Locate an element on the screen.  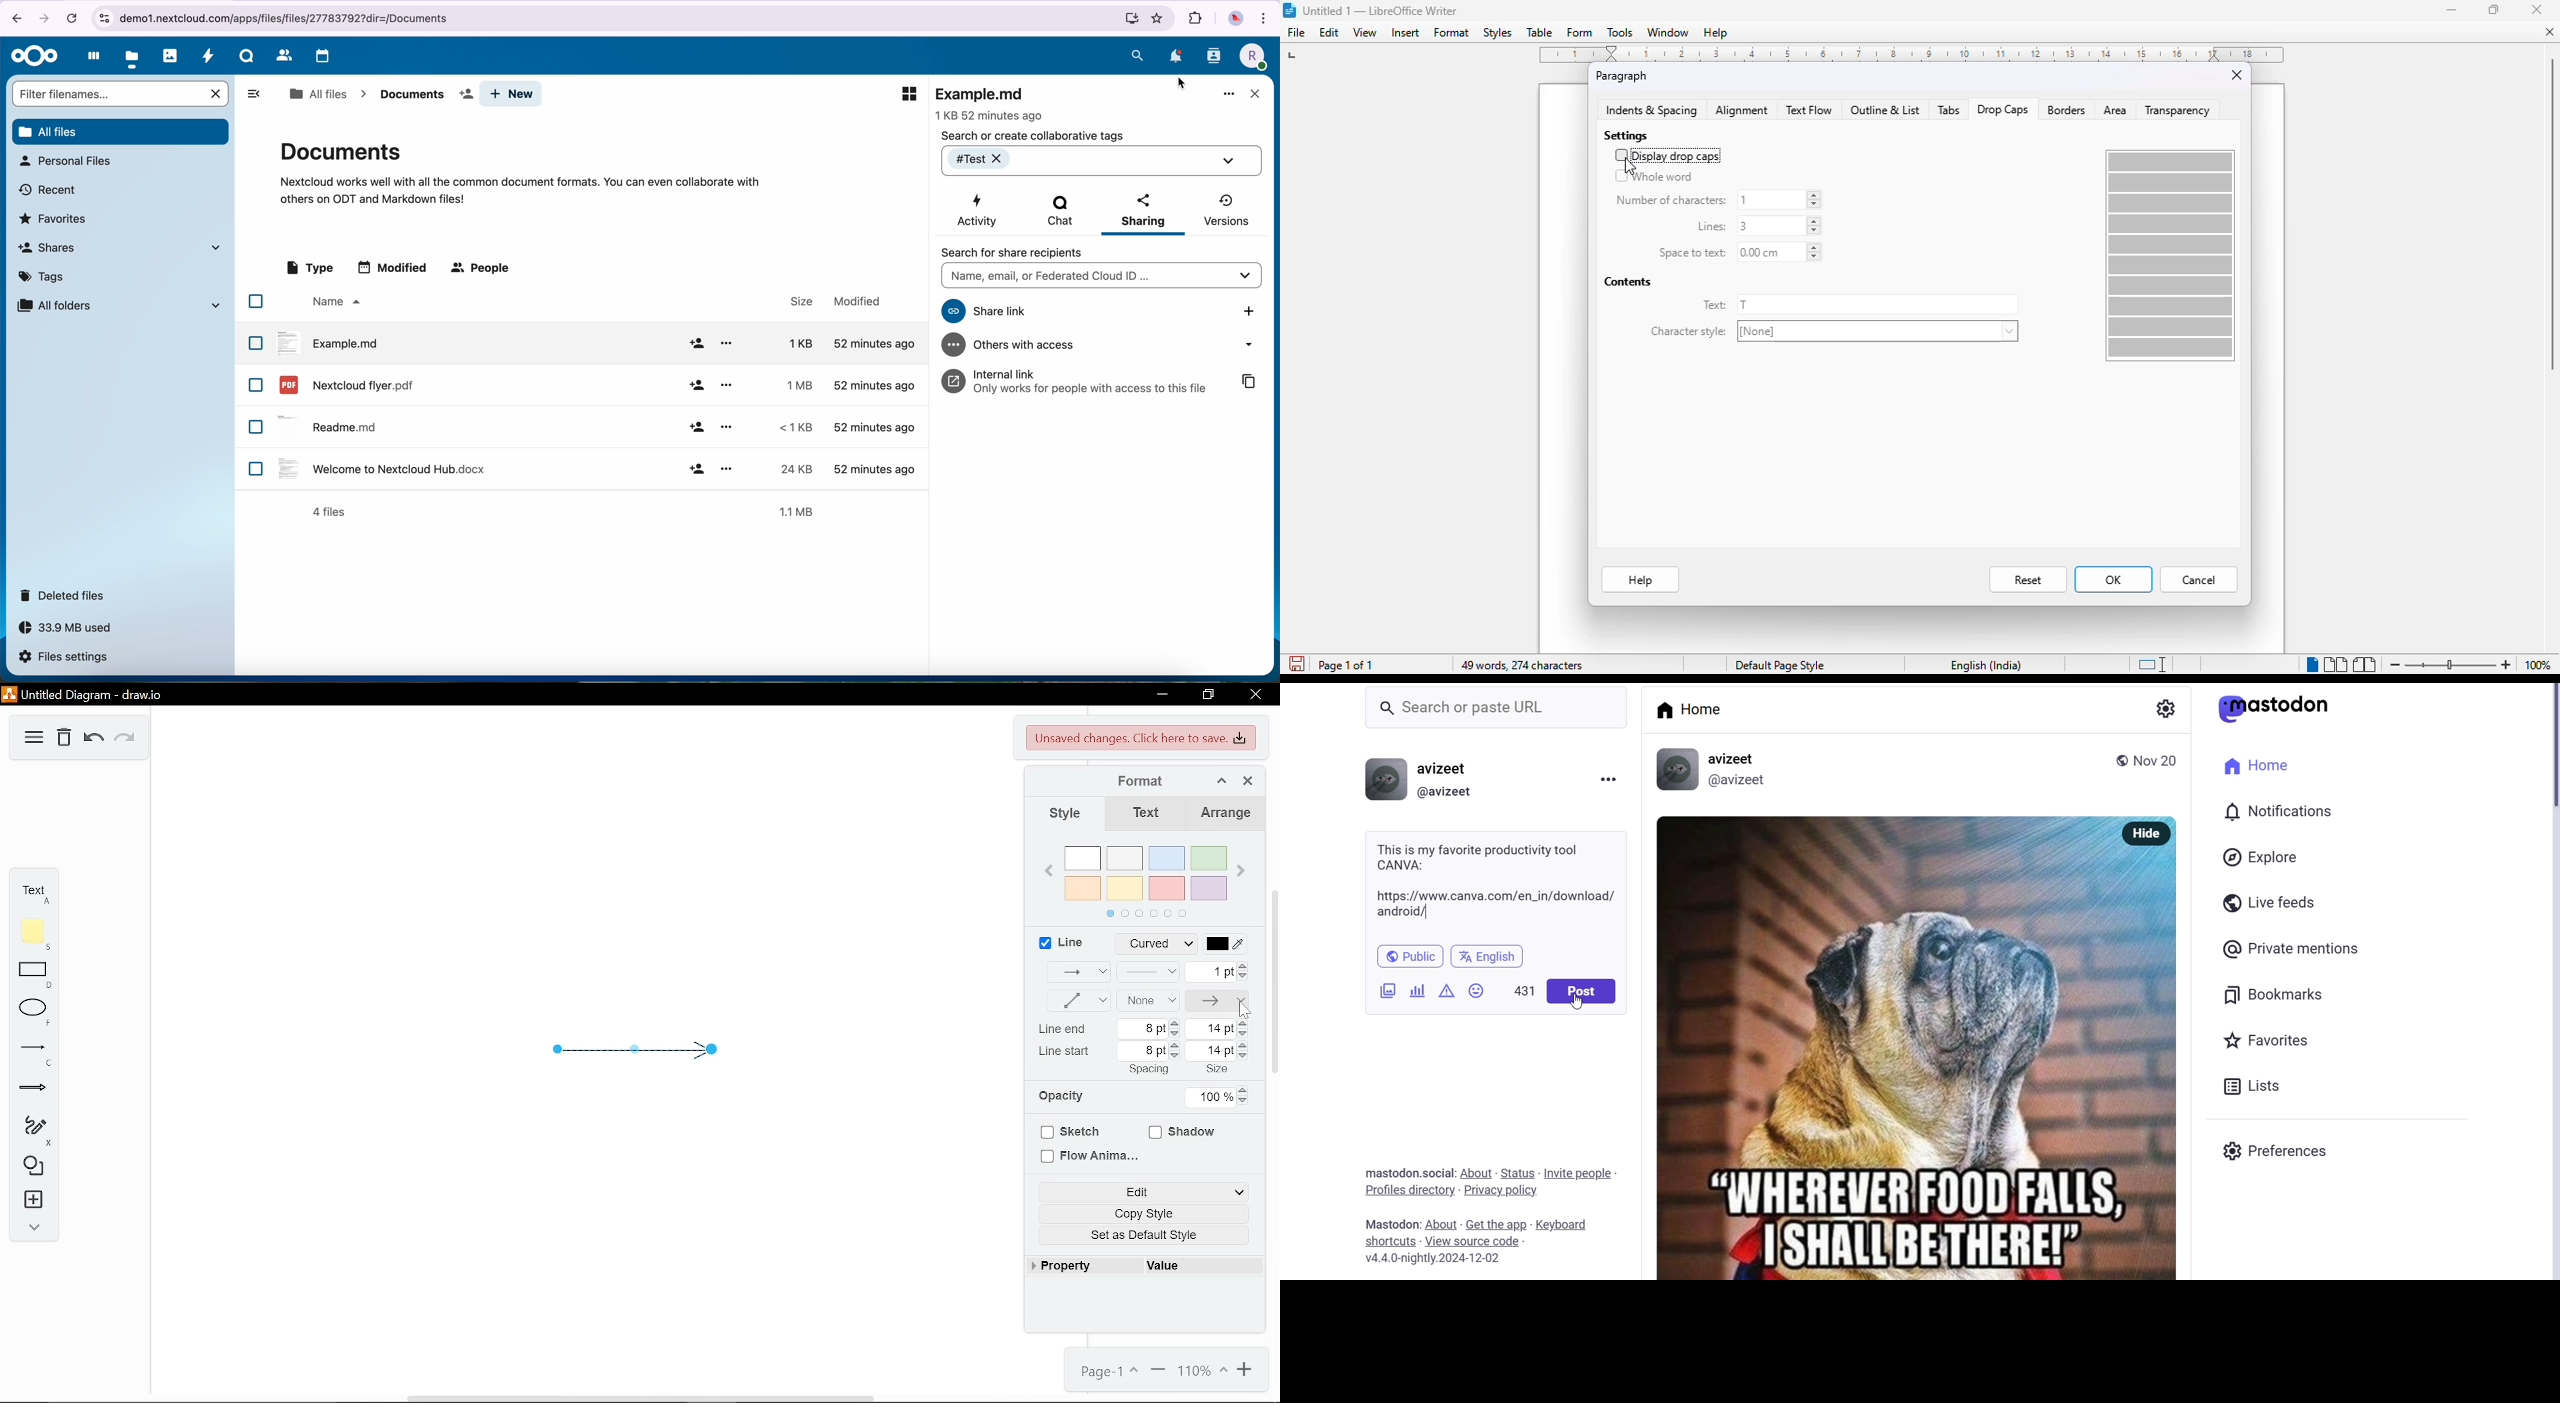
profiles directories is located at coordinates (1409, 1192).